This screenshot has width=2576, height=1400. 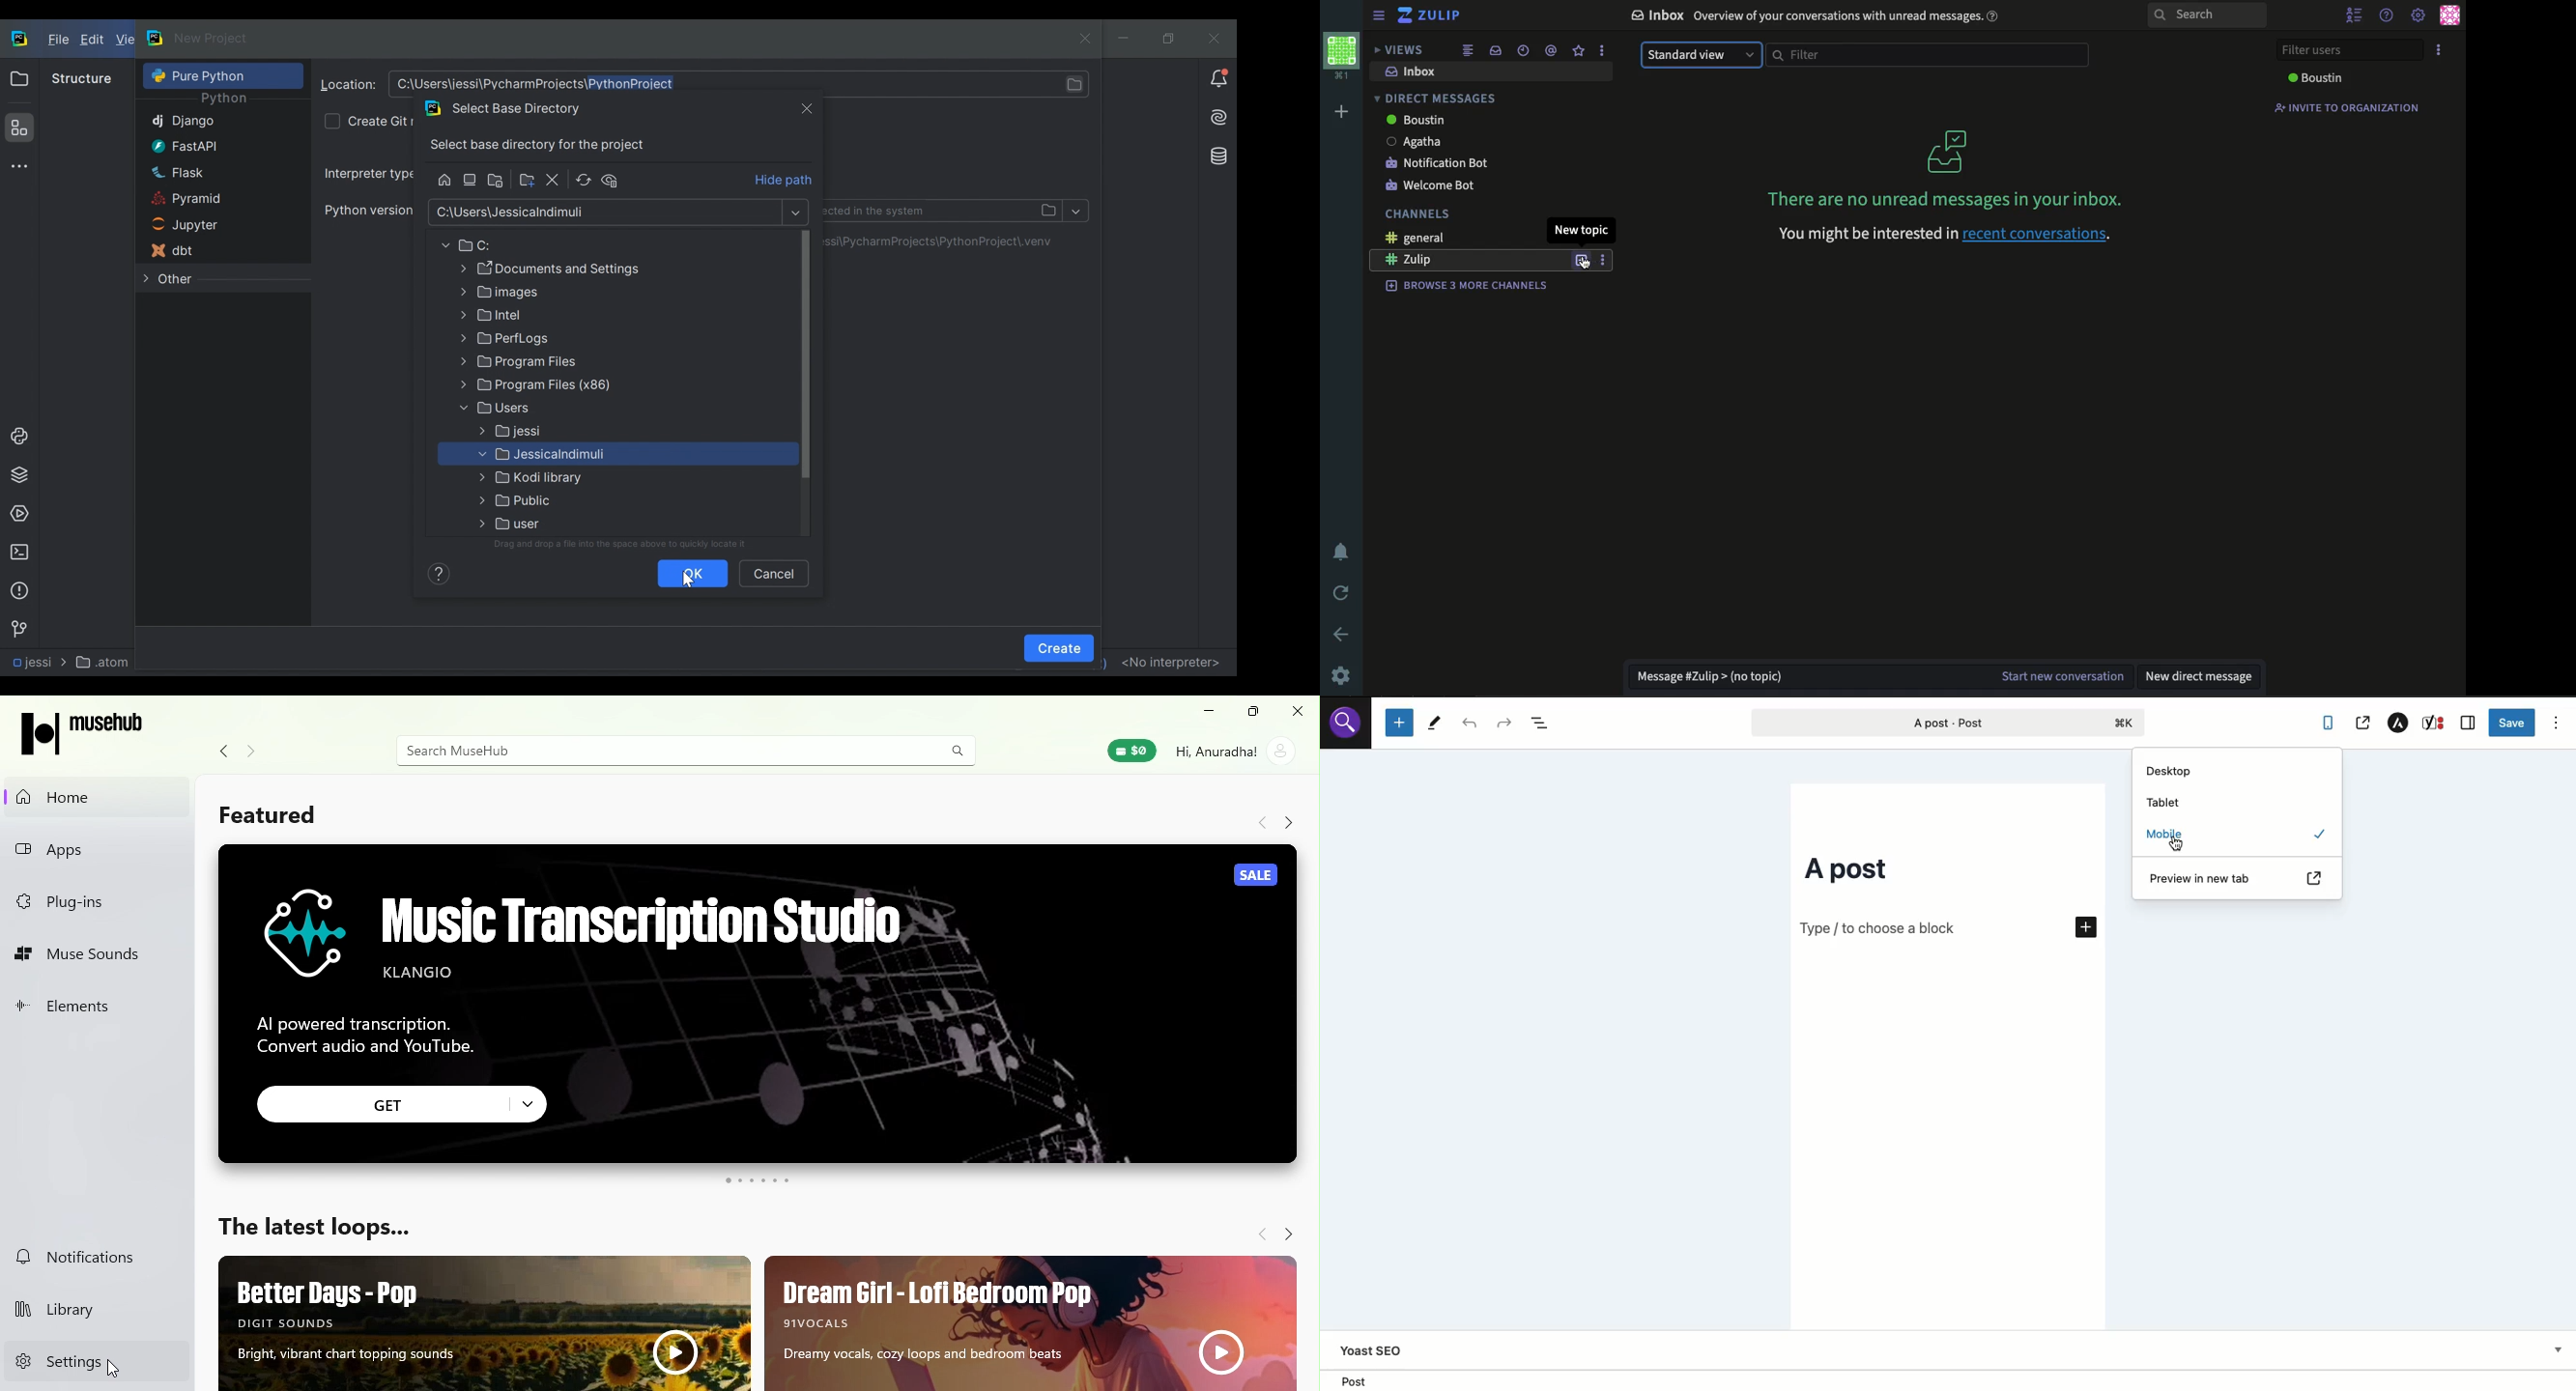 What do you see at coordinates (1712, 676) in the screenshot?
I see `message Zulip` at bounding box center [1712, 676].